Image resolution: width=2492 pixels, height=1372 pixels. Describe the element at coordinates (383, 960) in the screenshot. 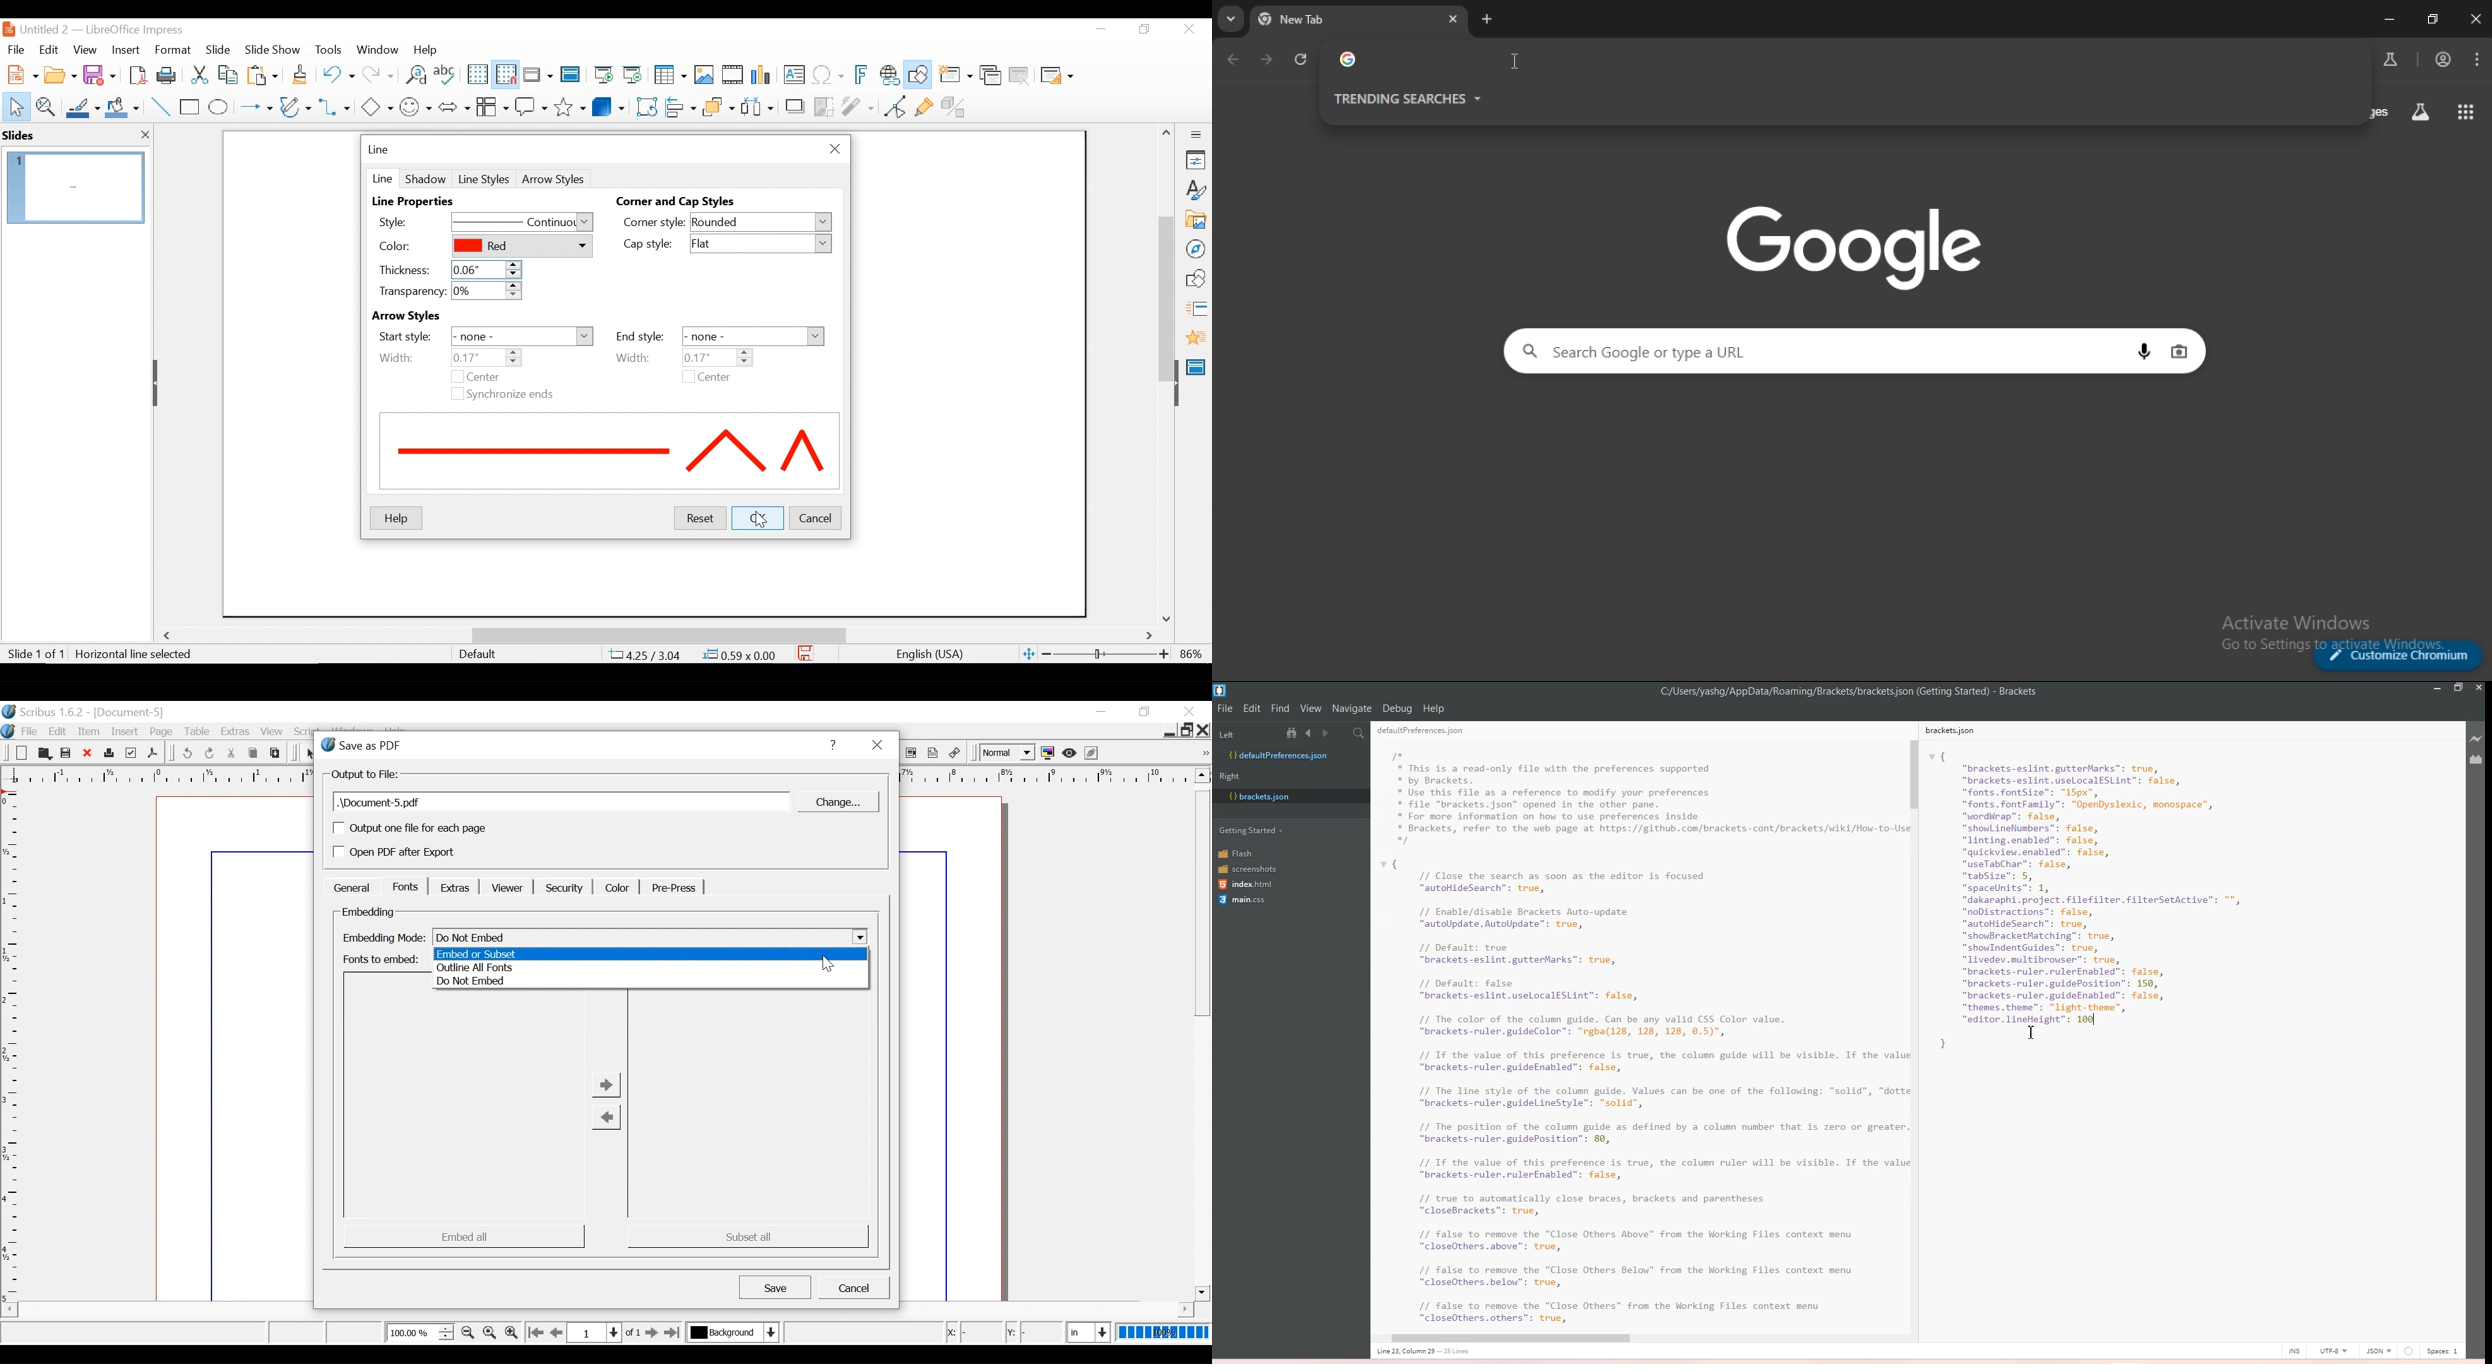

I see `Fonts to embed` at that location.